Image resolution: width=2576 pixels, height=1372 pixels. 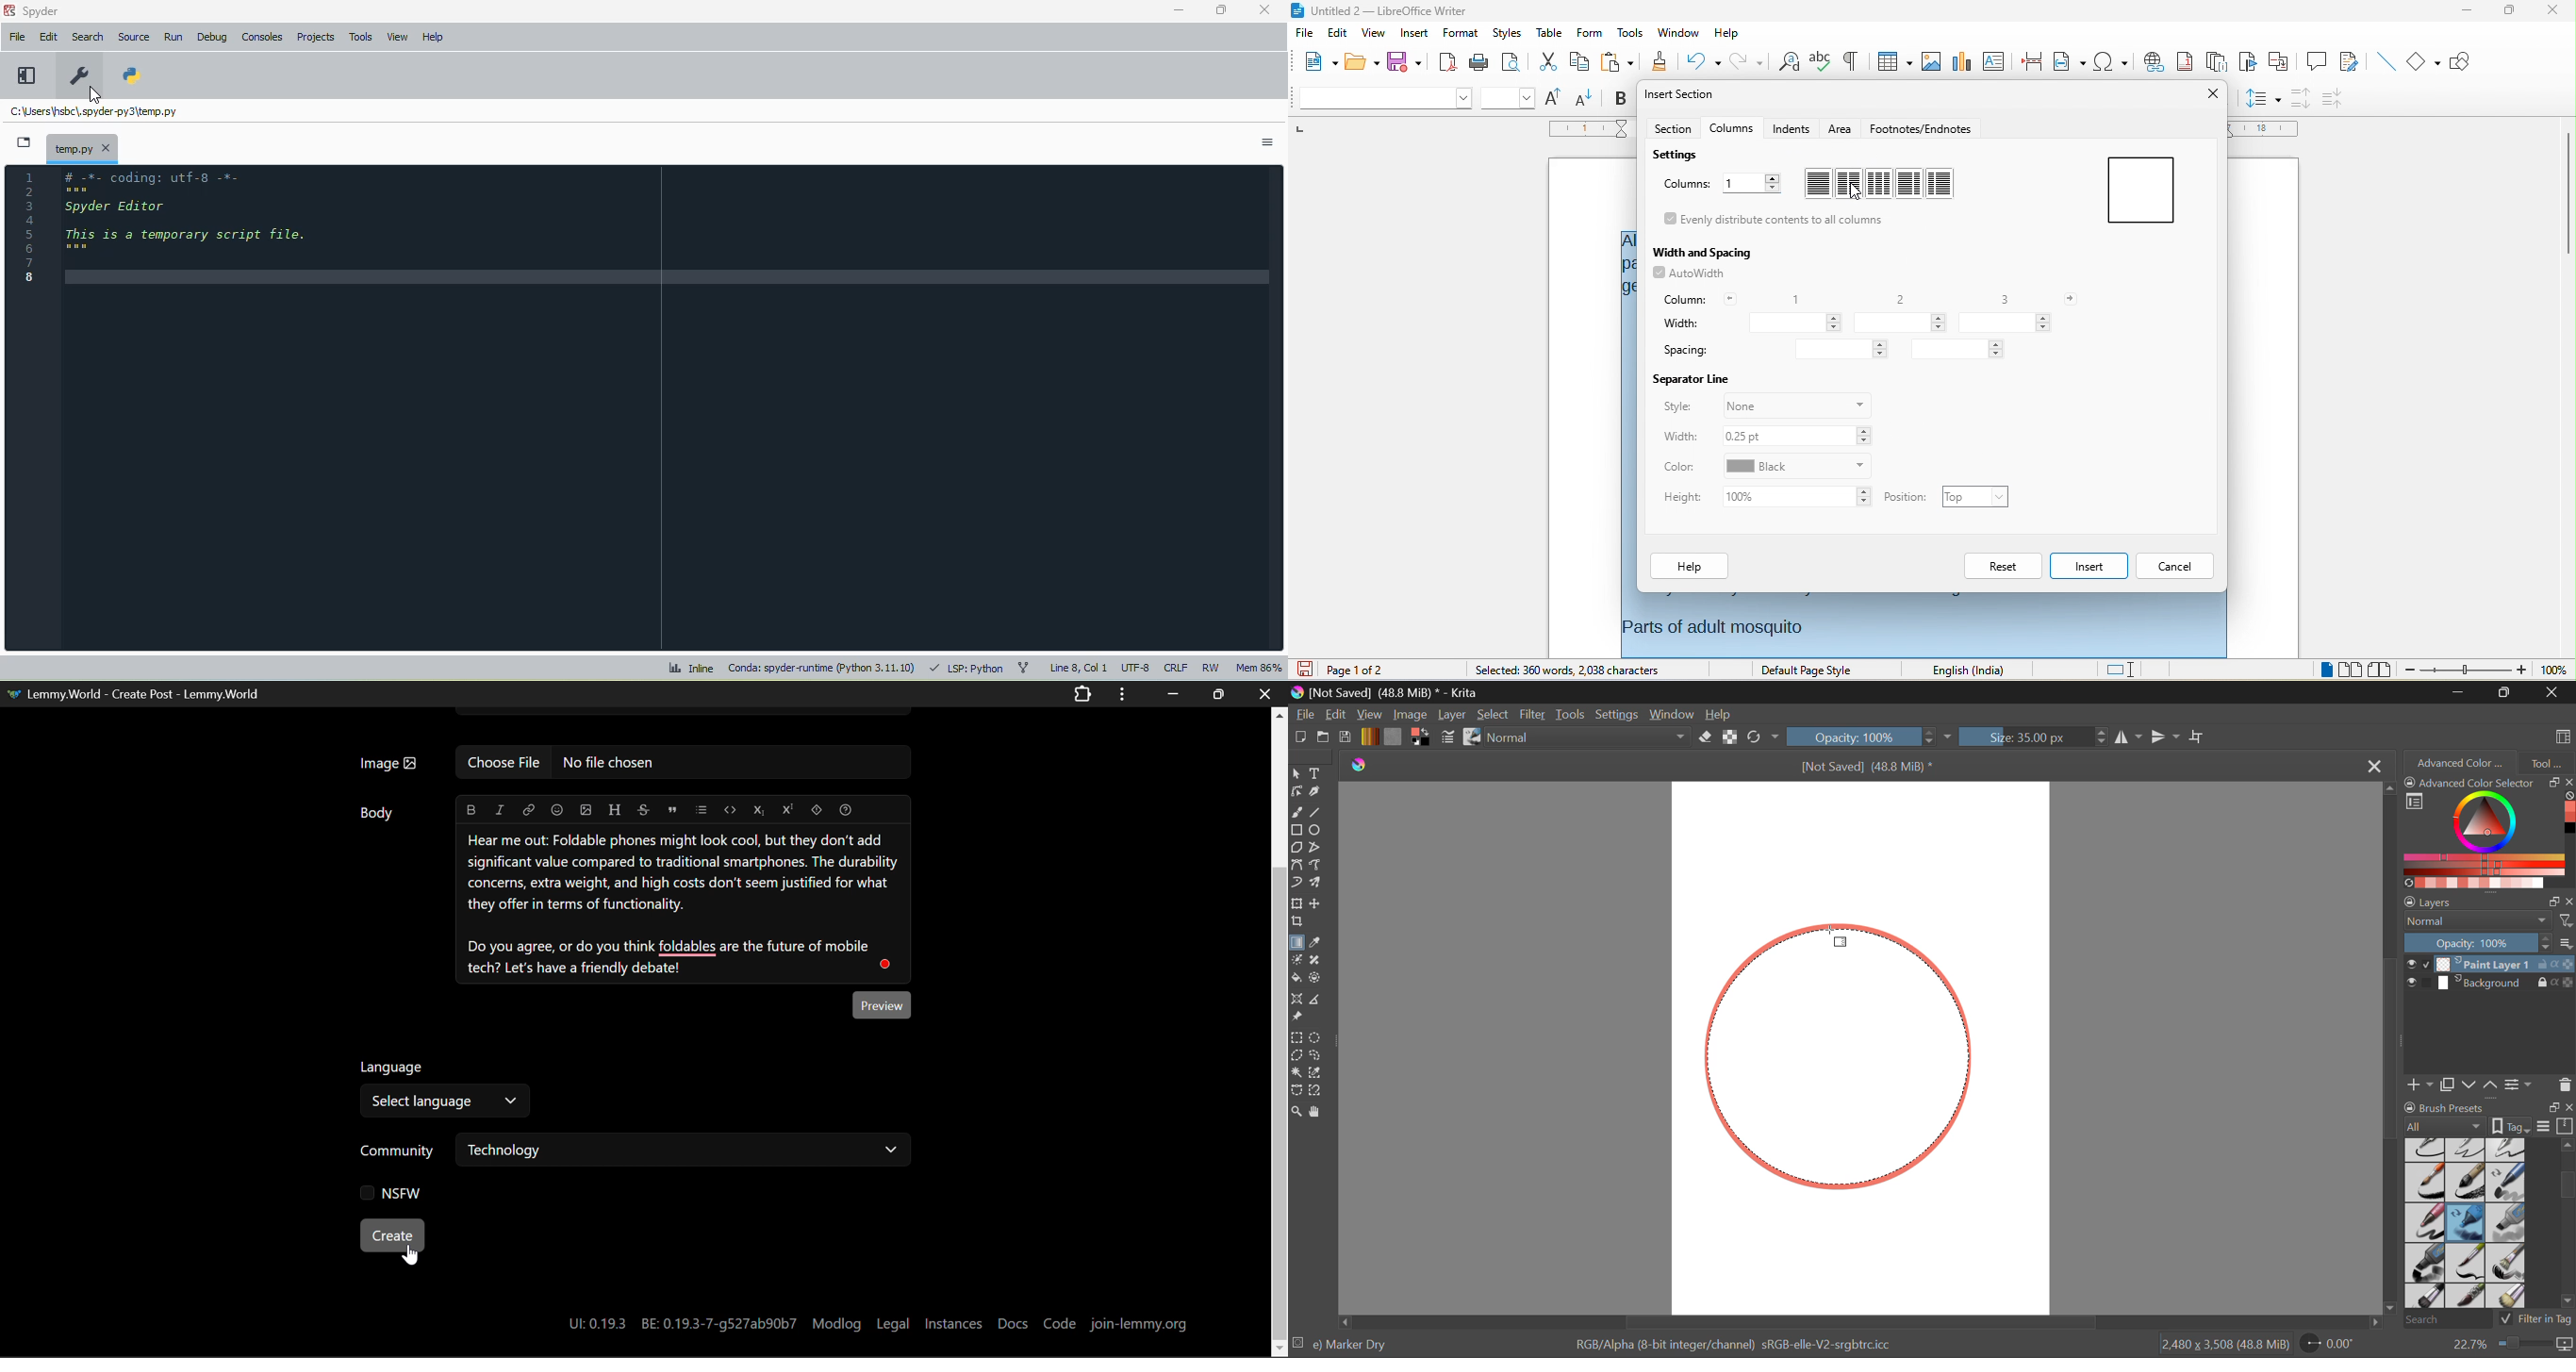 What do you see at coordinates (2463, 12) in the screenshot?
I see `minimize` at bounding box center [2463, 12].